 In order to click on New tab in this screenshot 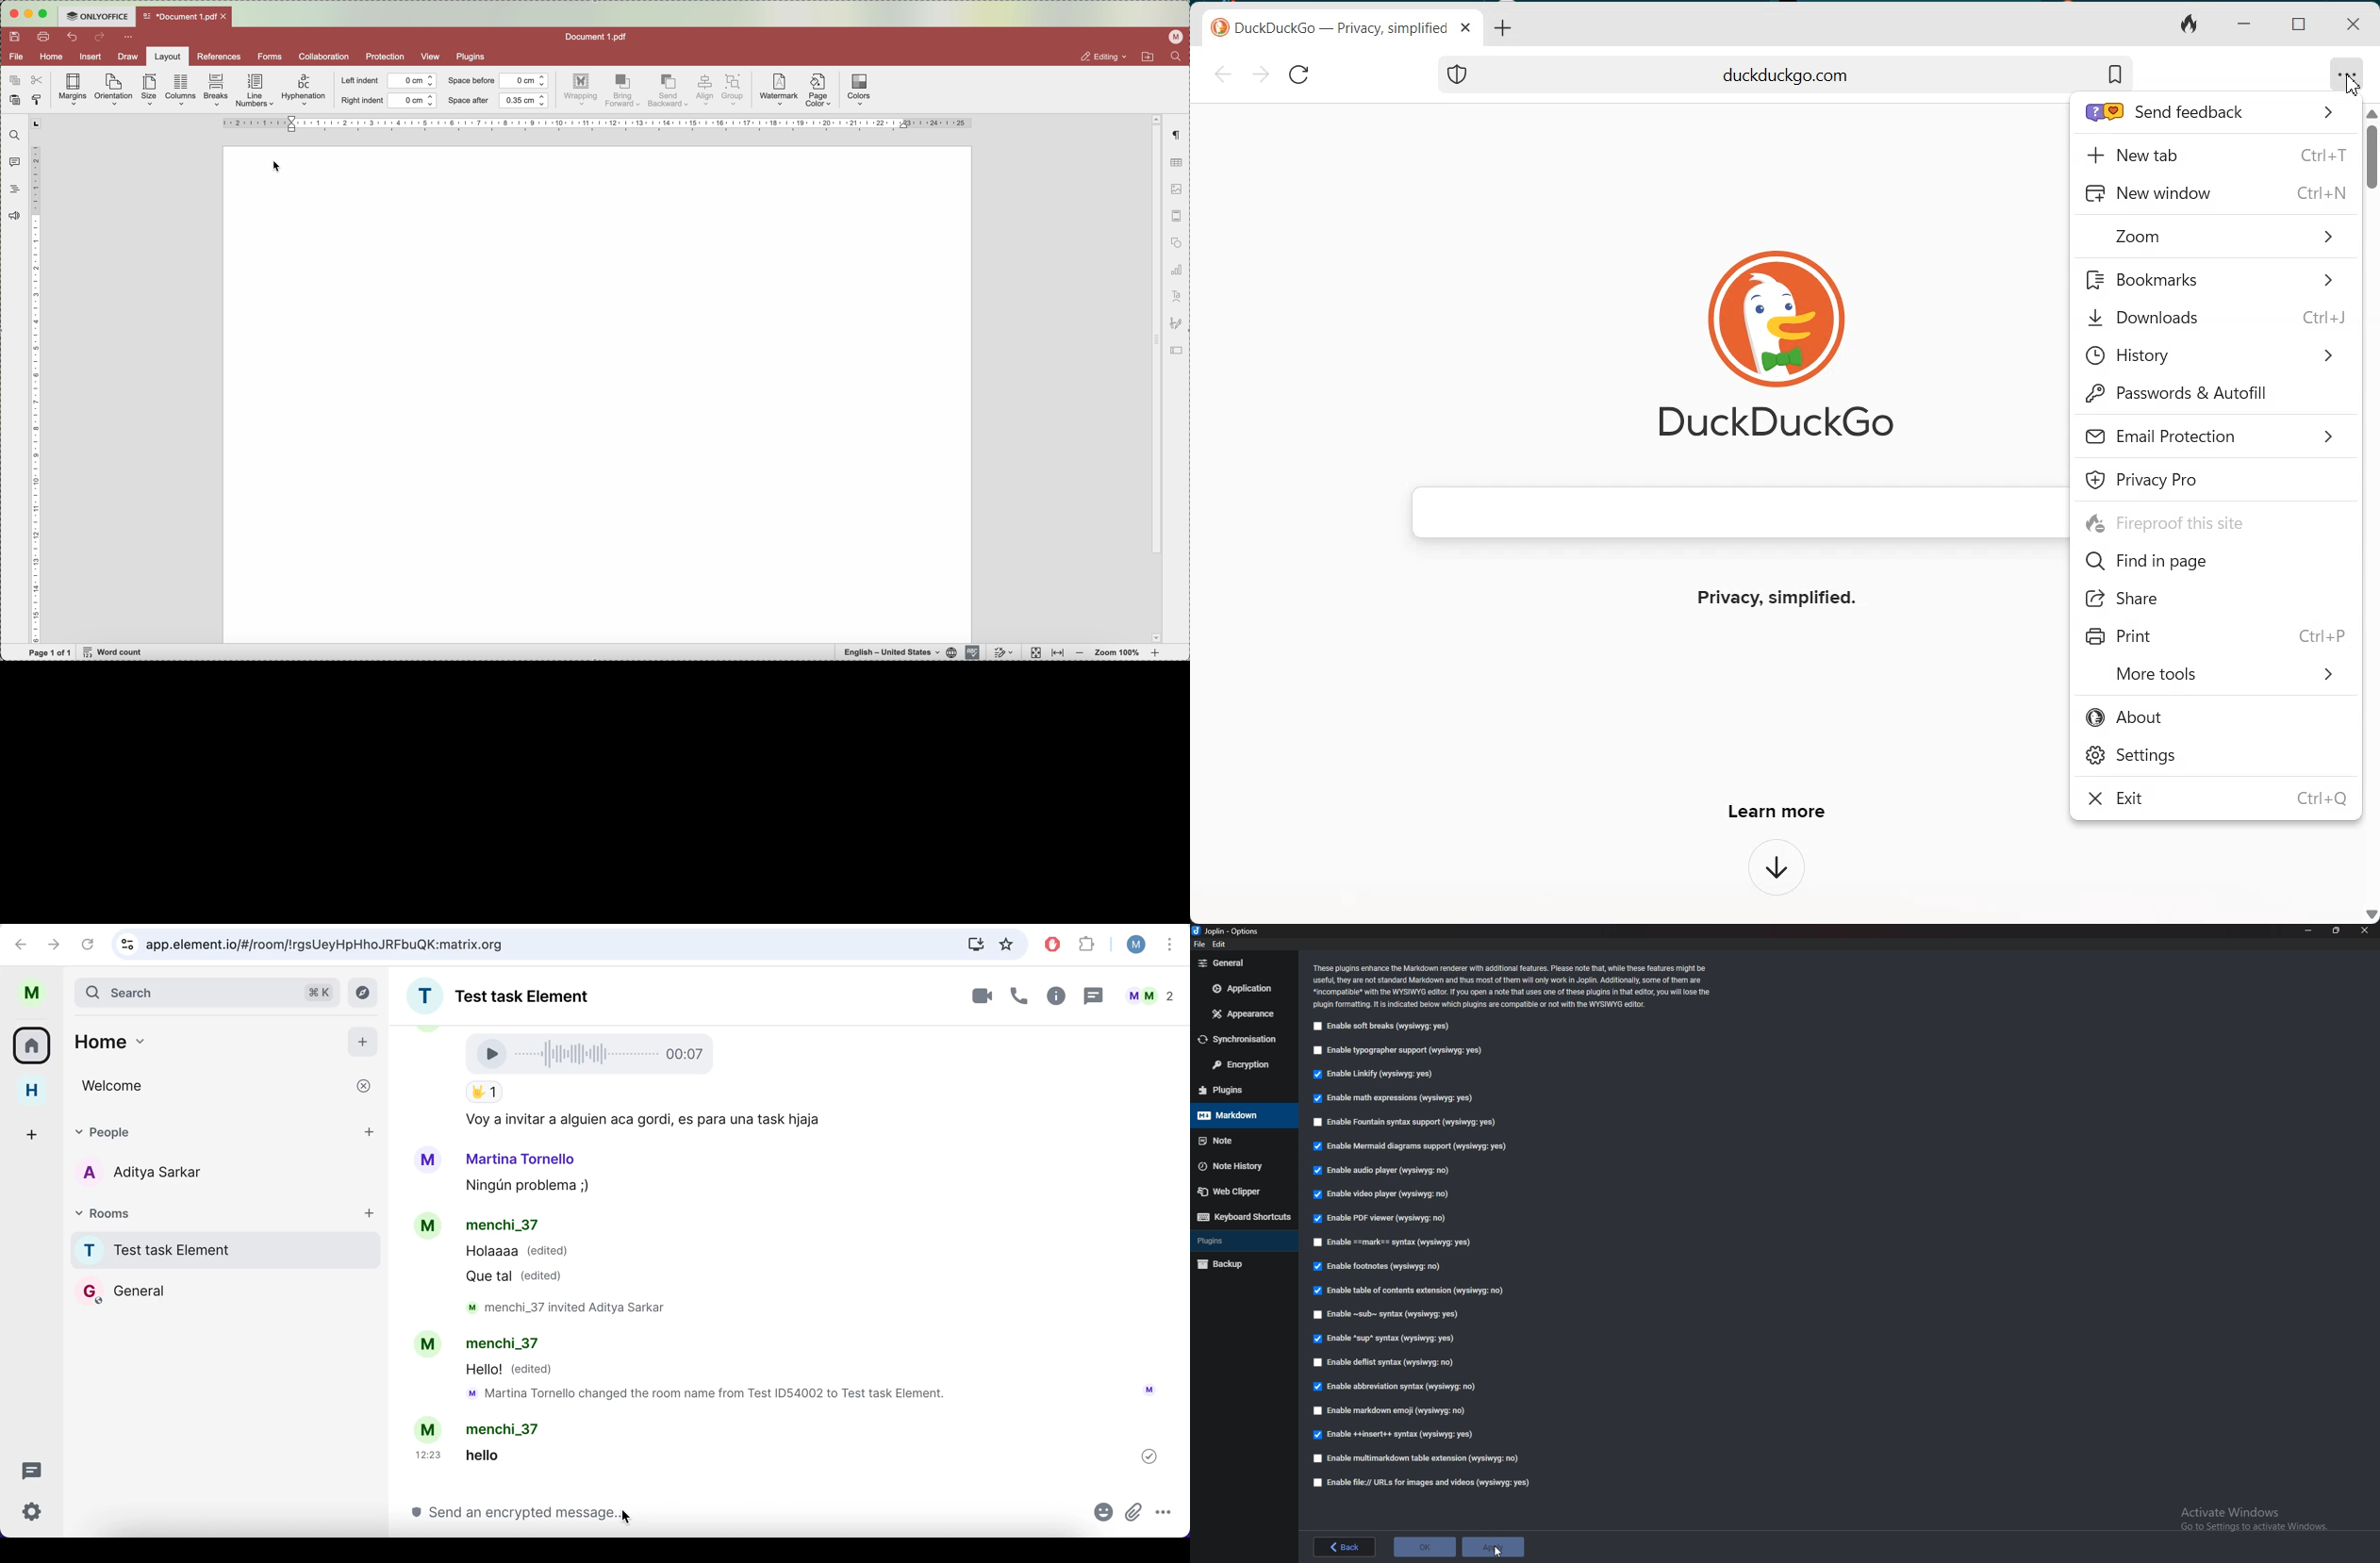, I will do `click(2215, 154)`.